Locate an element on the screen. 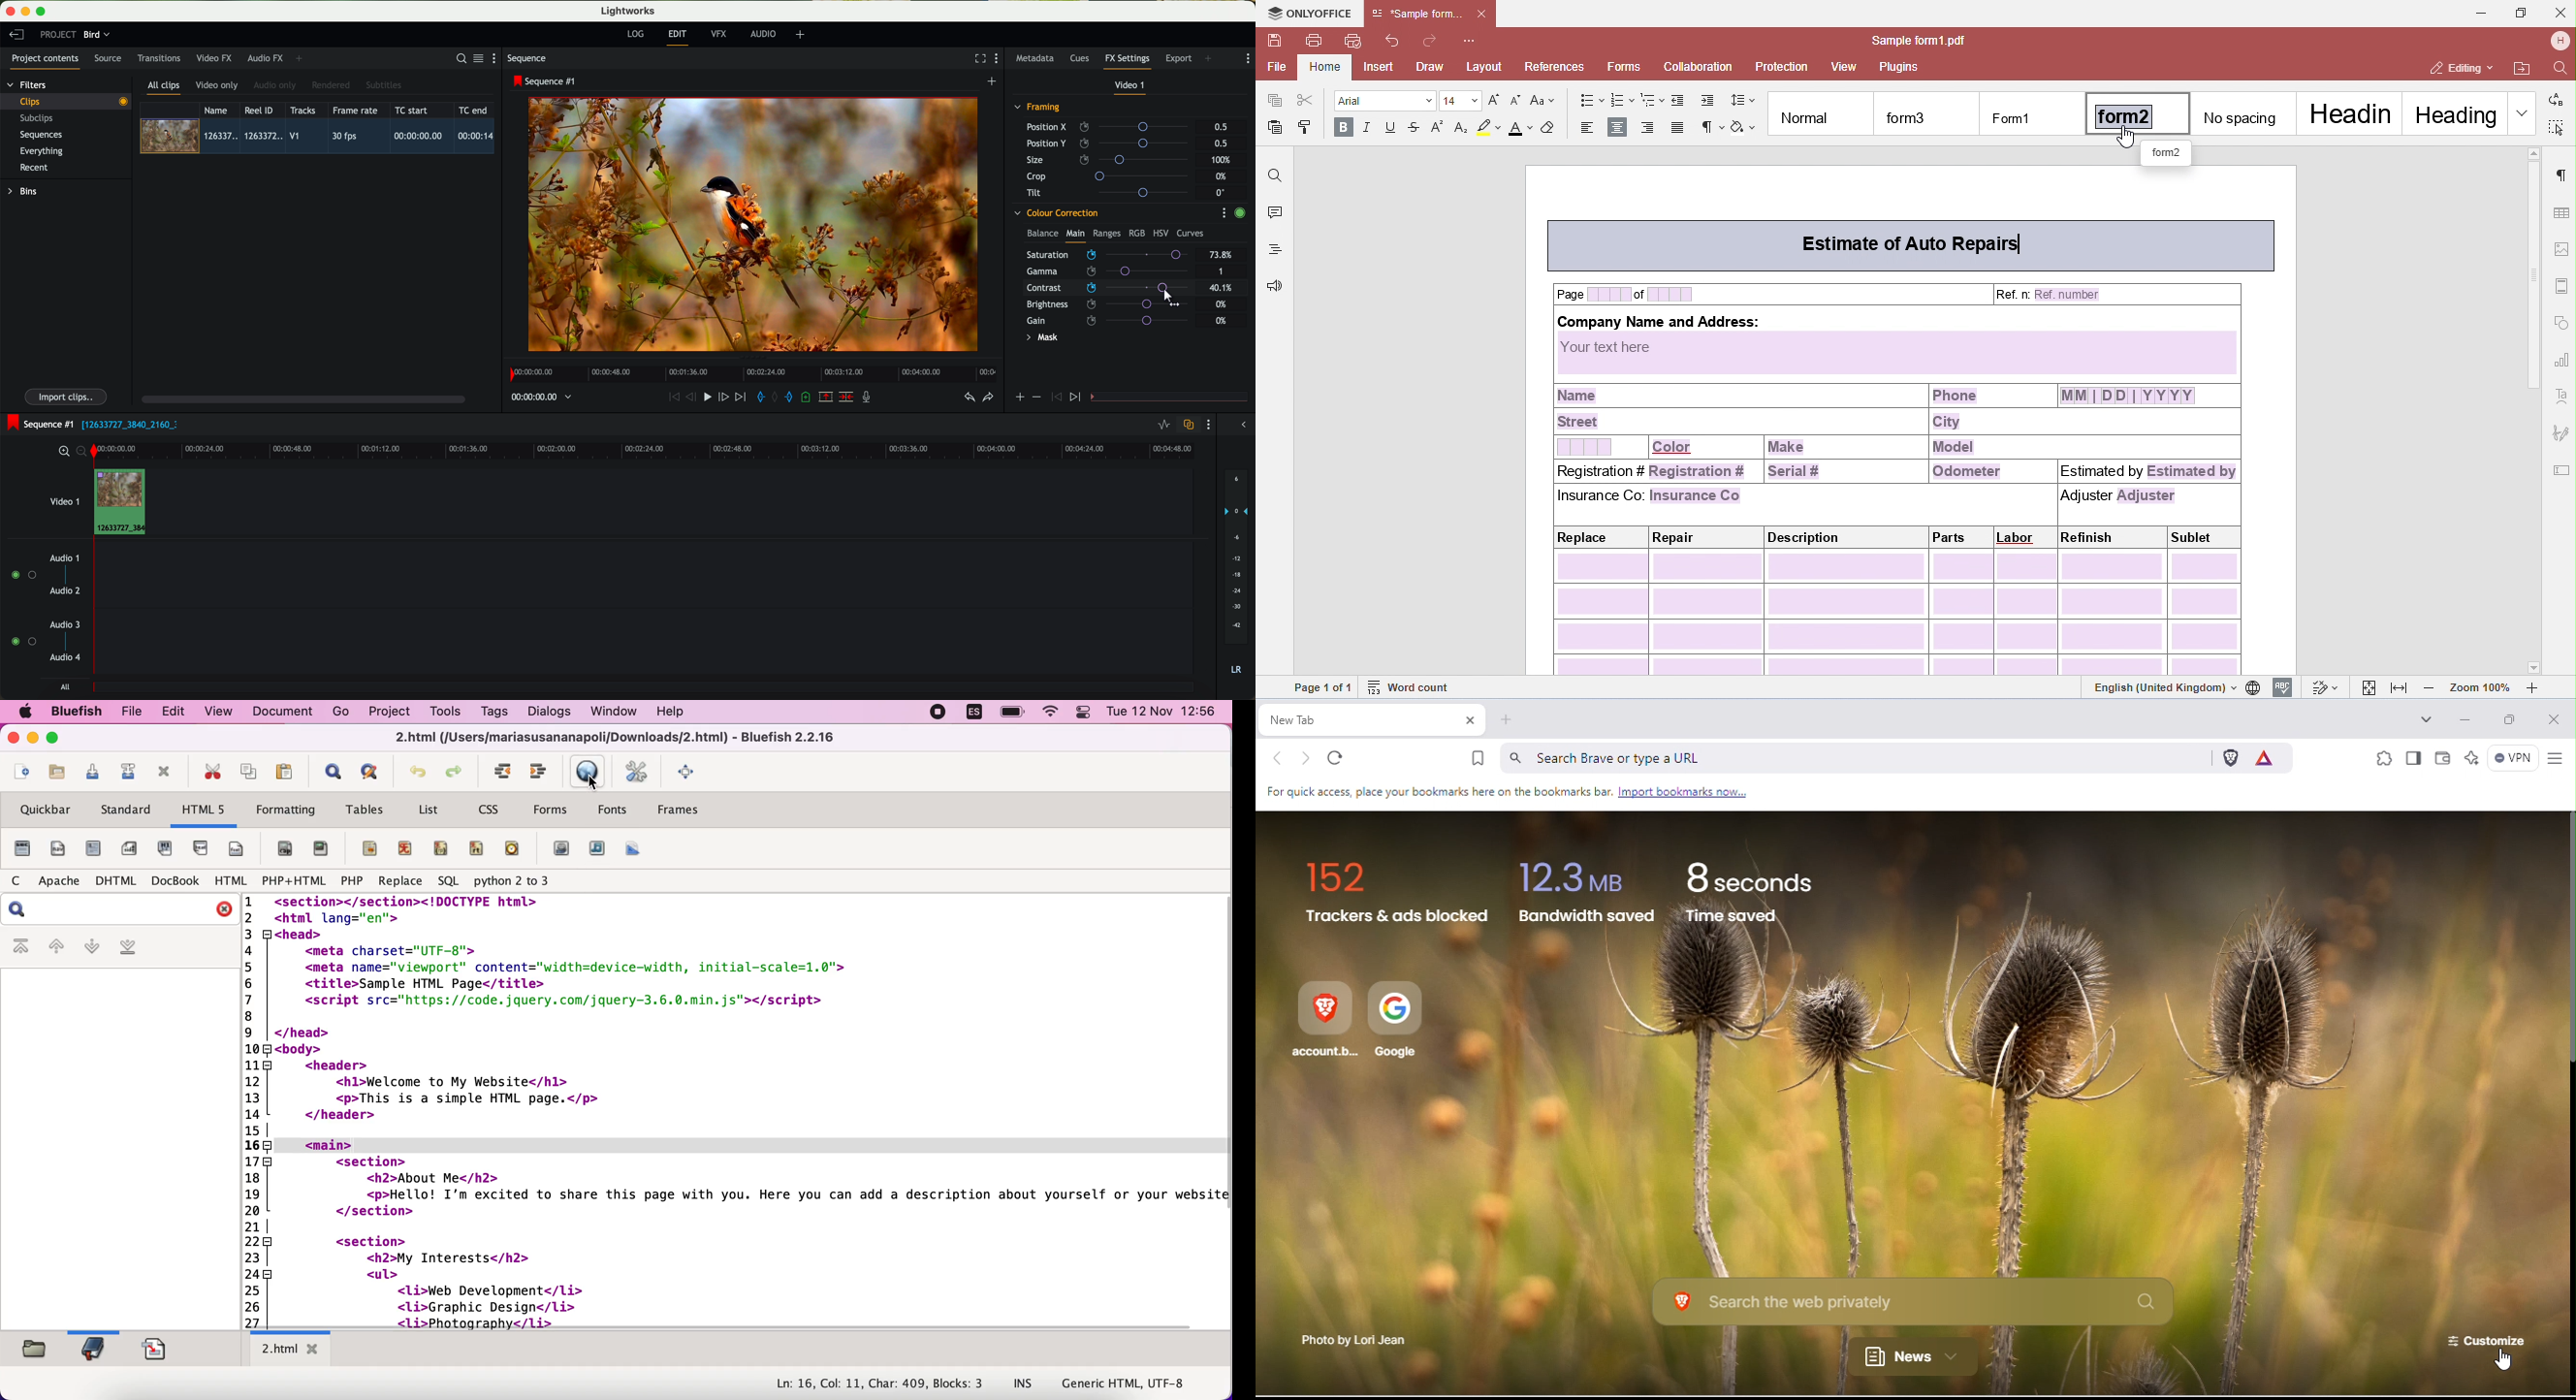 Image resolution: width=2576 pixels, height=1400 pixels. e-mail is located at coordinates (513, 849).